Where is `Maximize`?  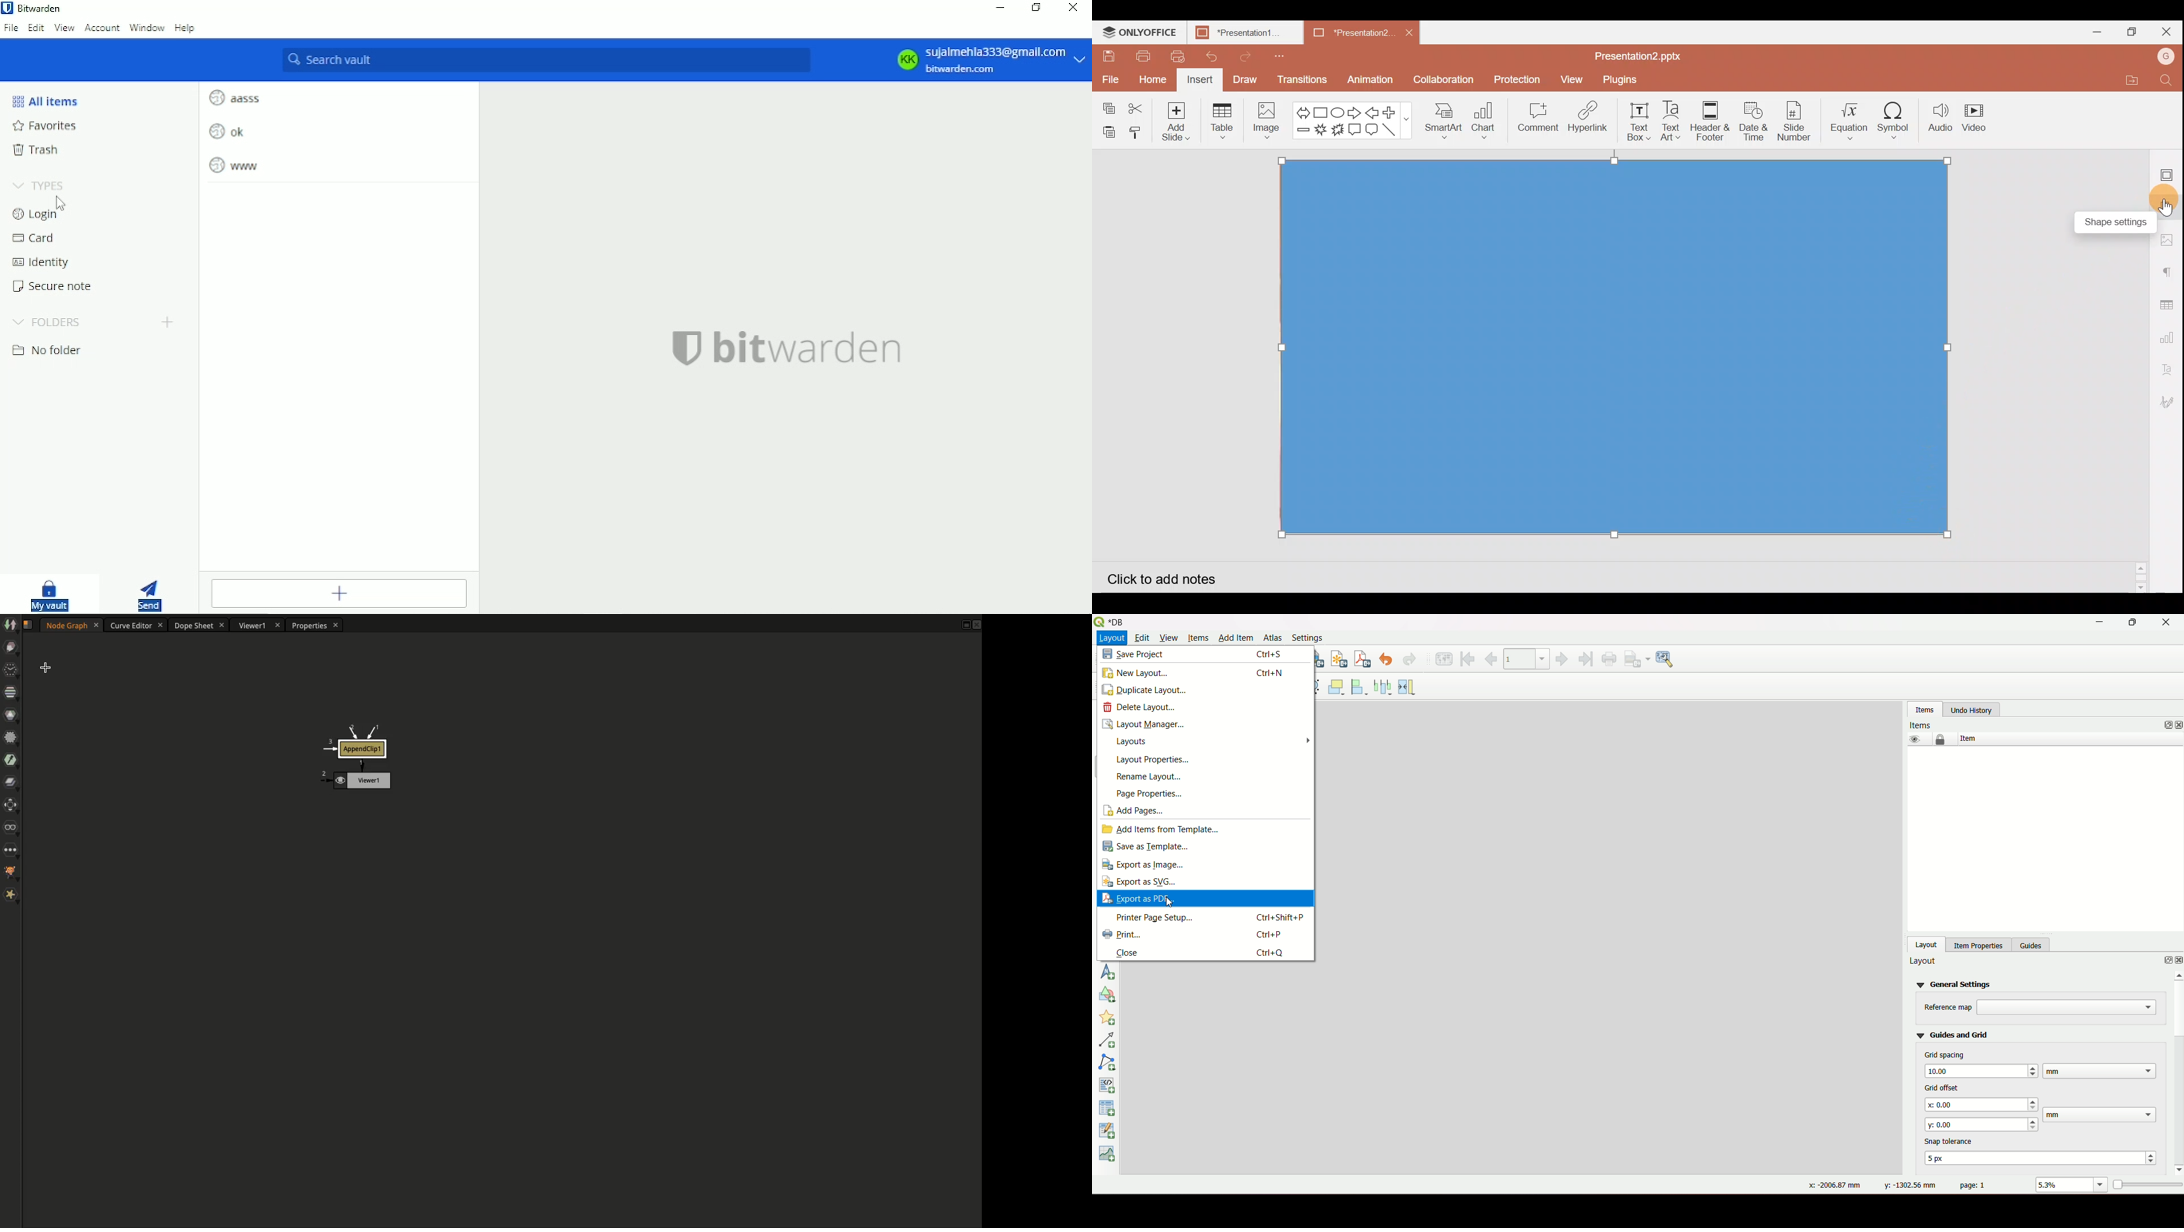
Maximize is located at coordinates (2131, 31).